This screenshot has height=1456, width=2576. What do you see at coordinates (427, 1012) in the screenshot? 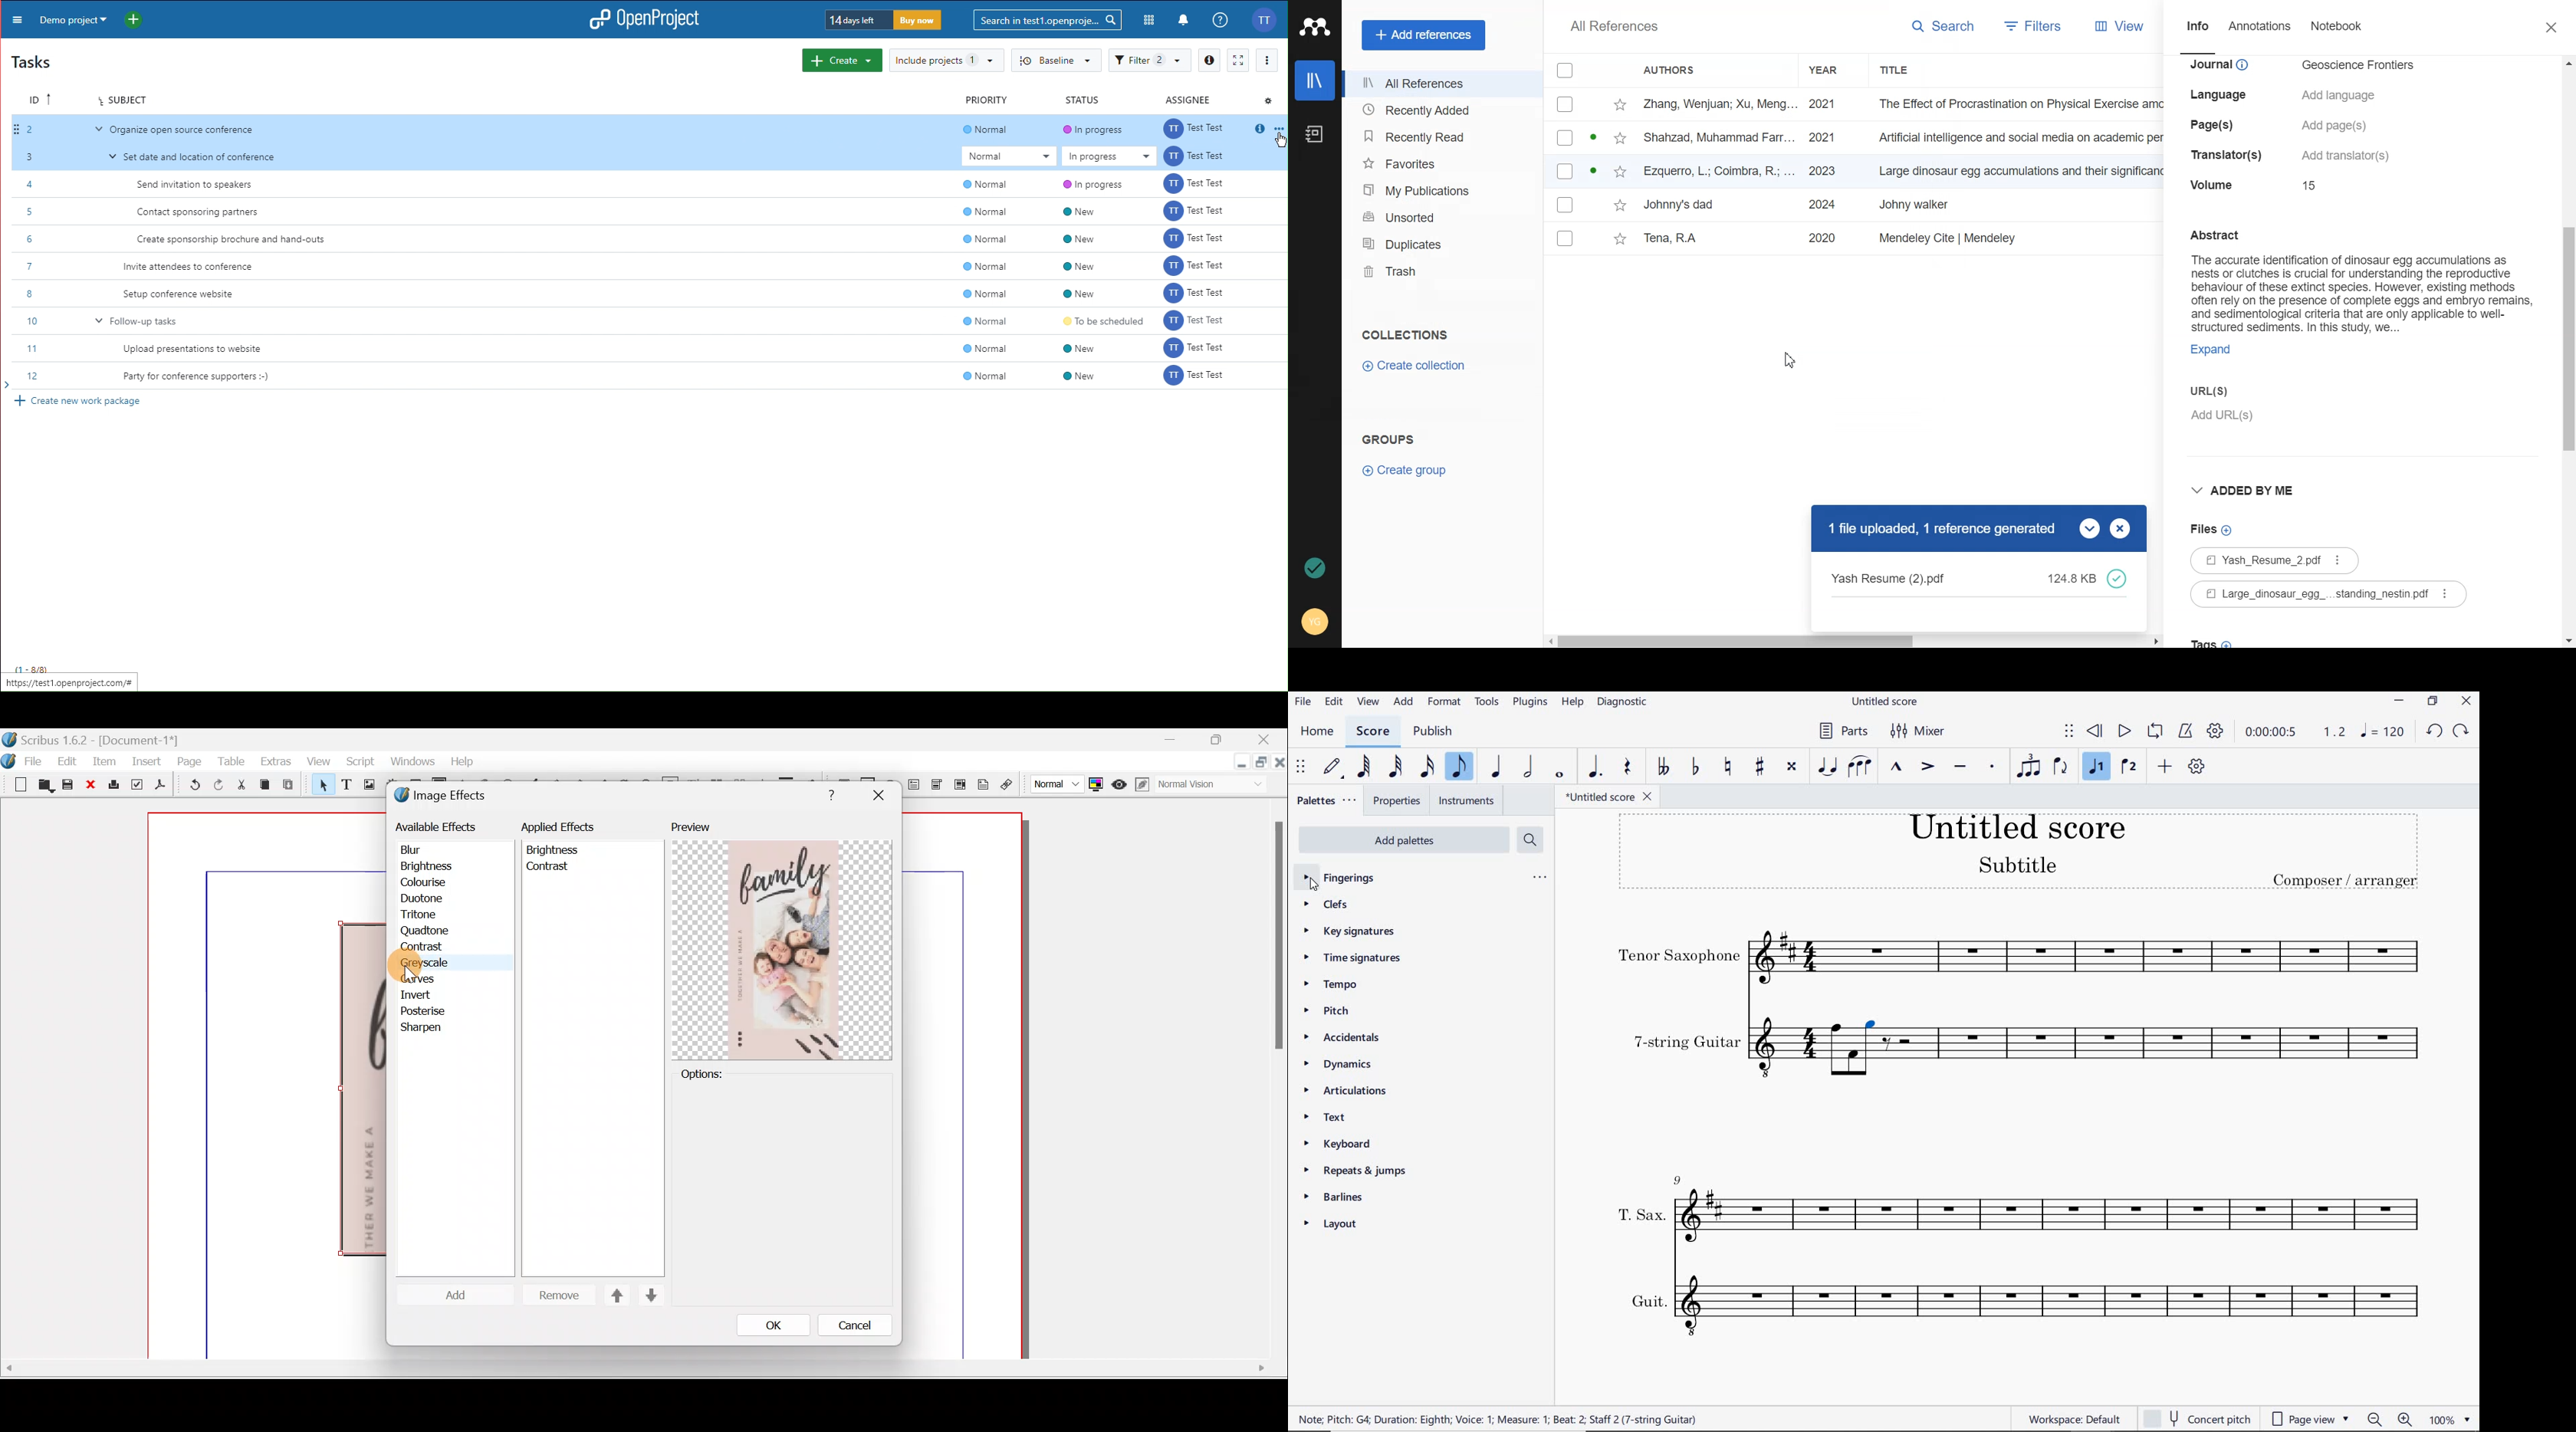
I see `posterise` at bounding box center [427, 1012].